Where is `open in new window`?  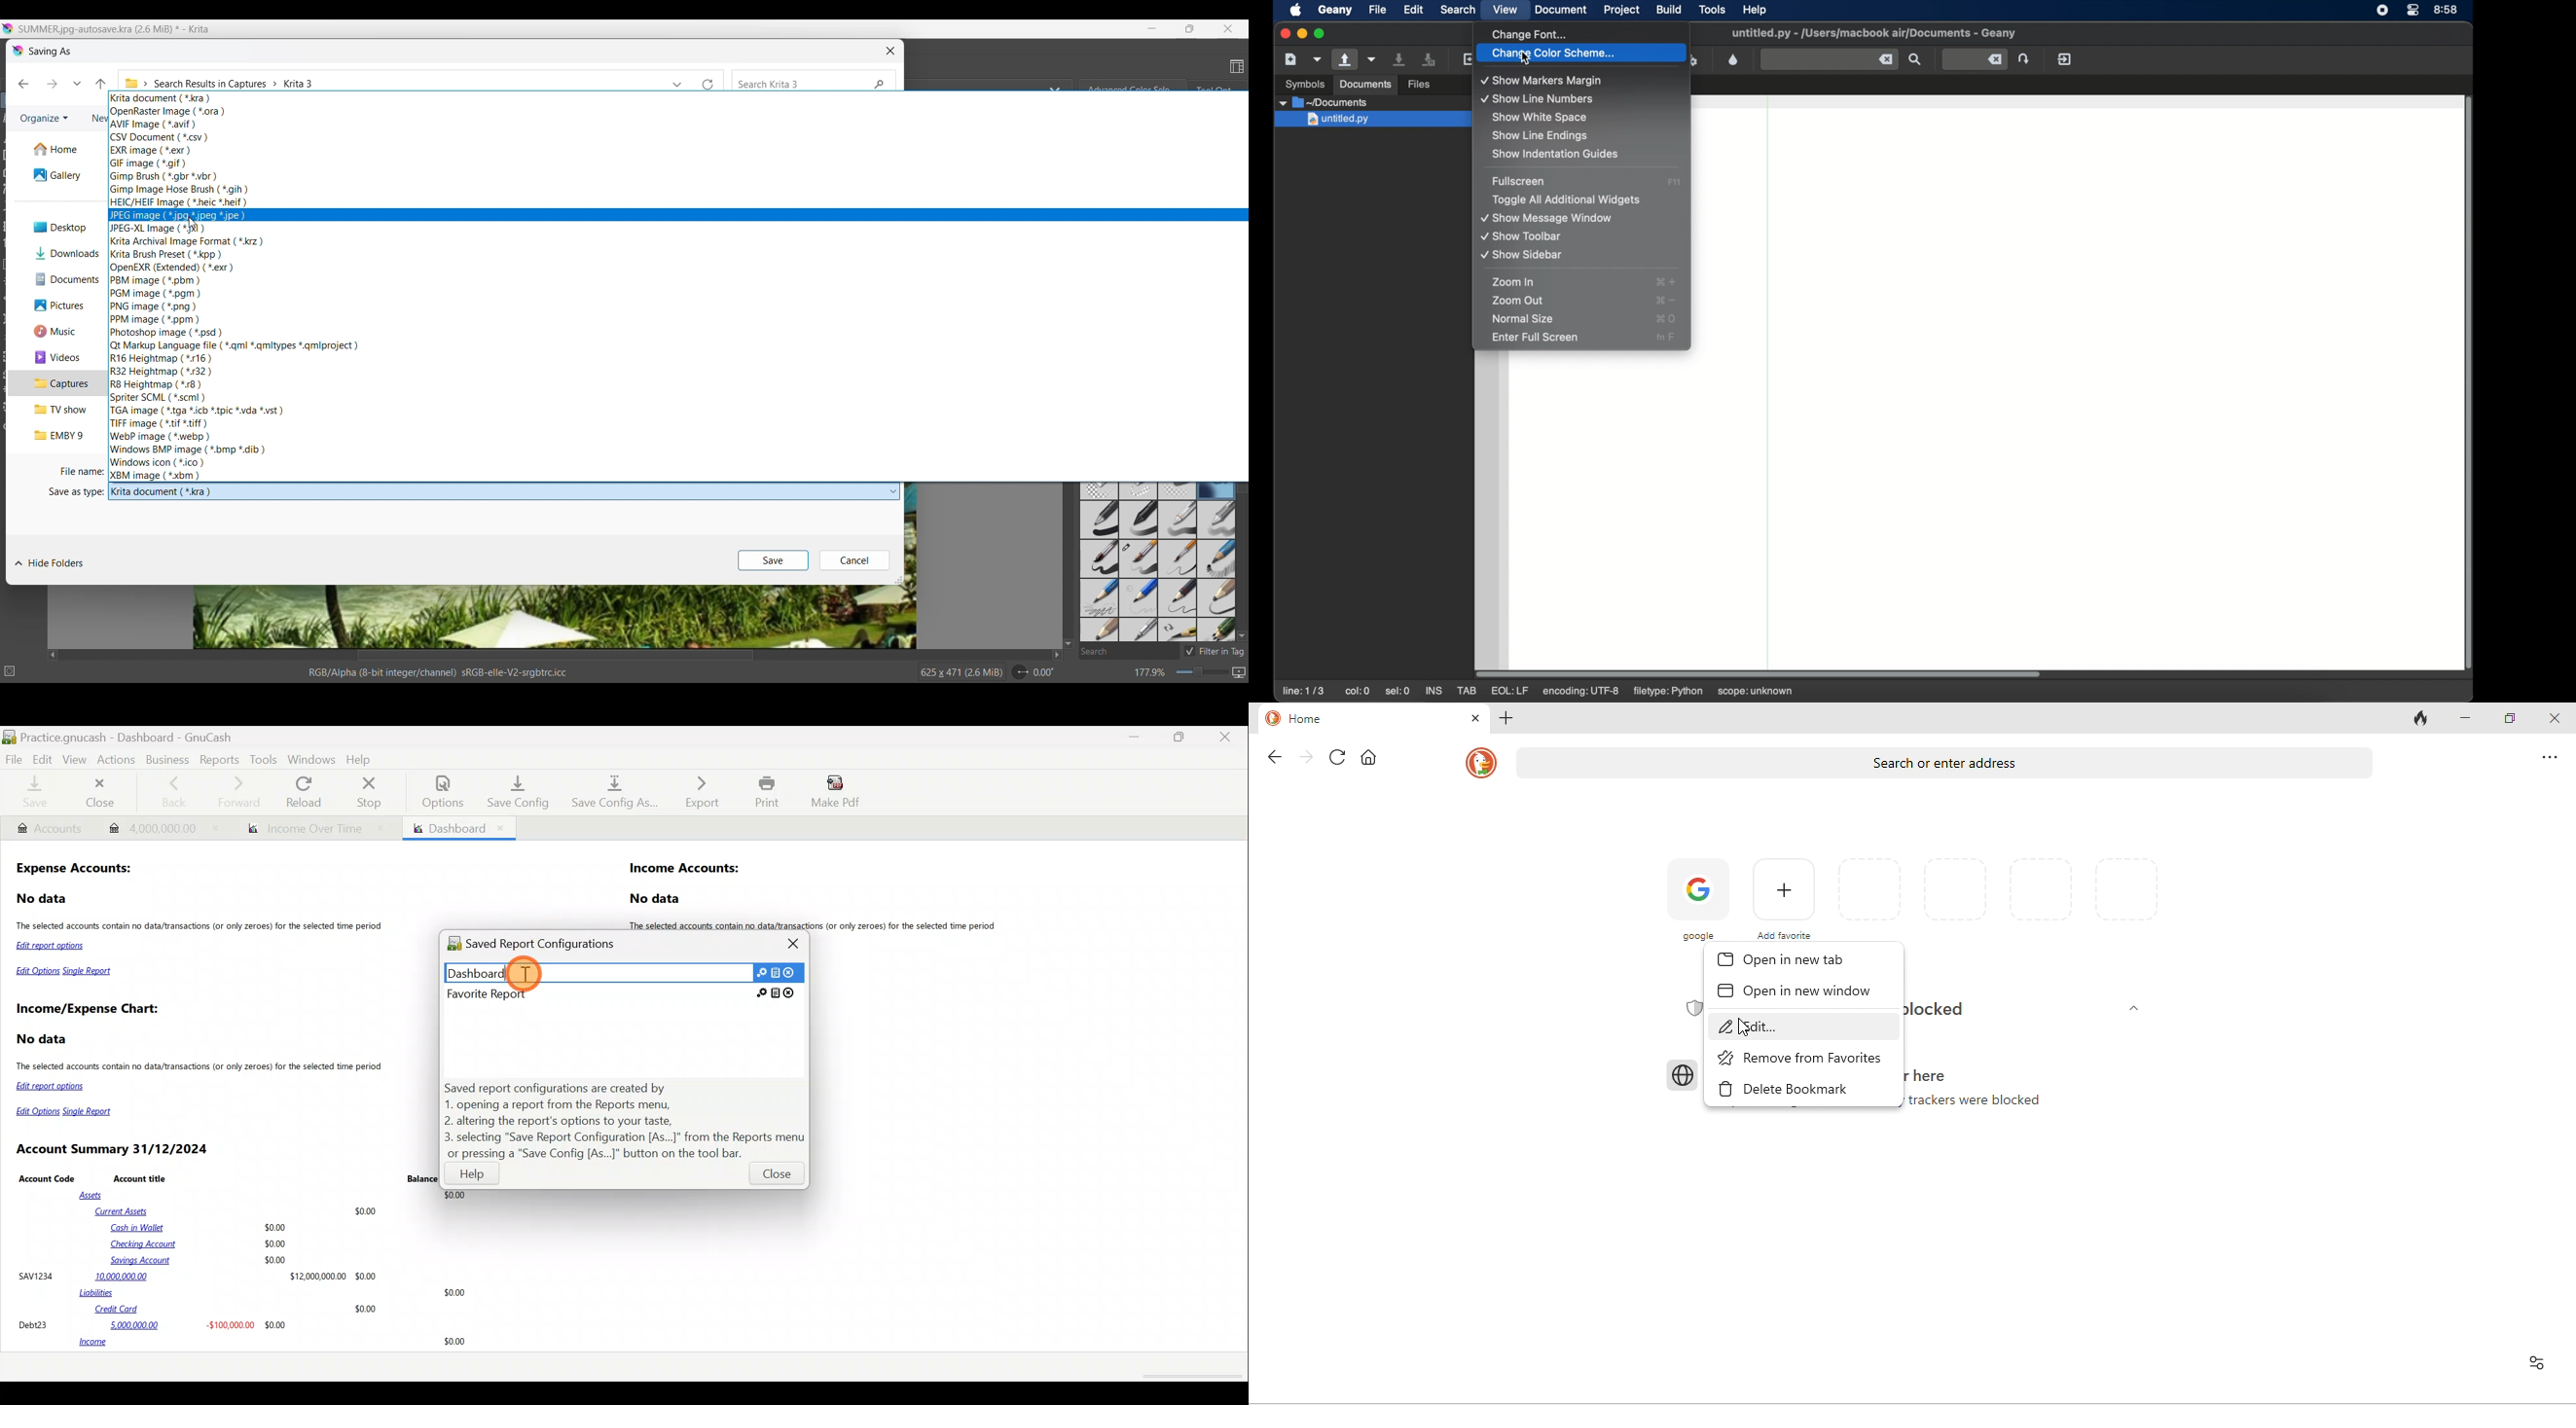
open in new window is located at coordinates (1805, 991).